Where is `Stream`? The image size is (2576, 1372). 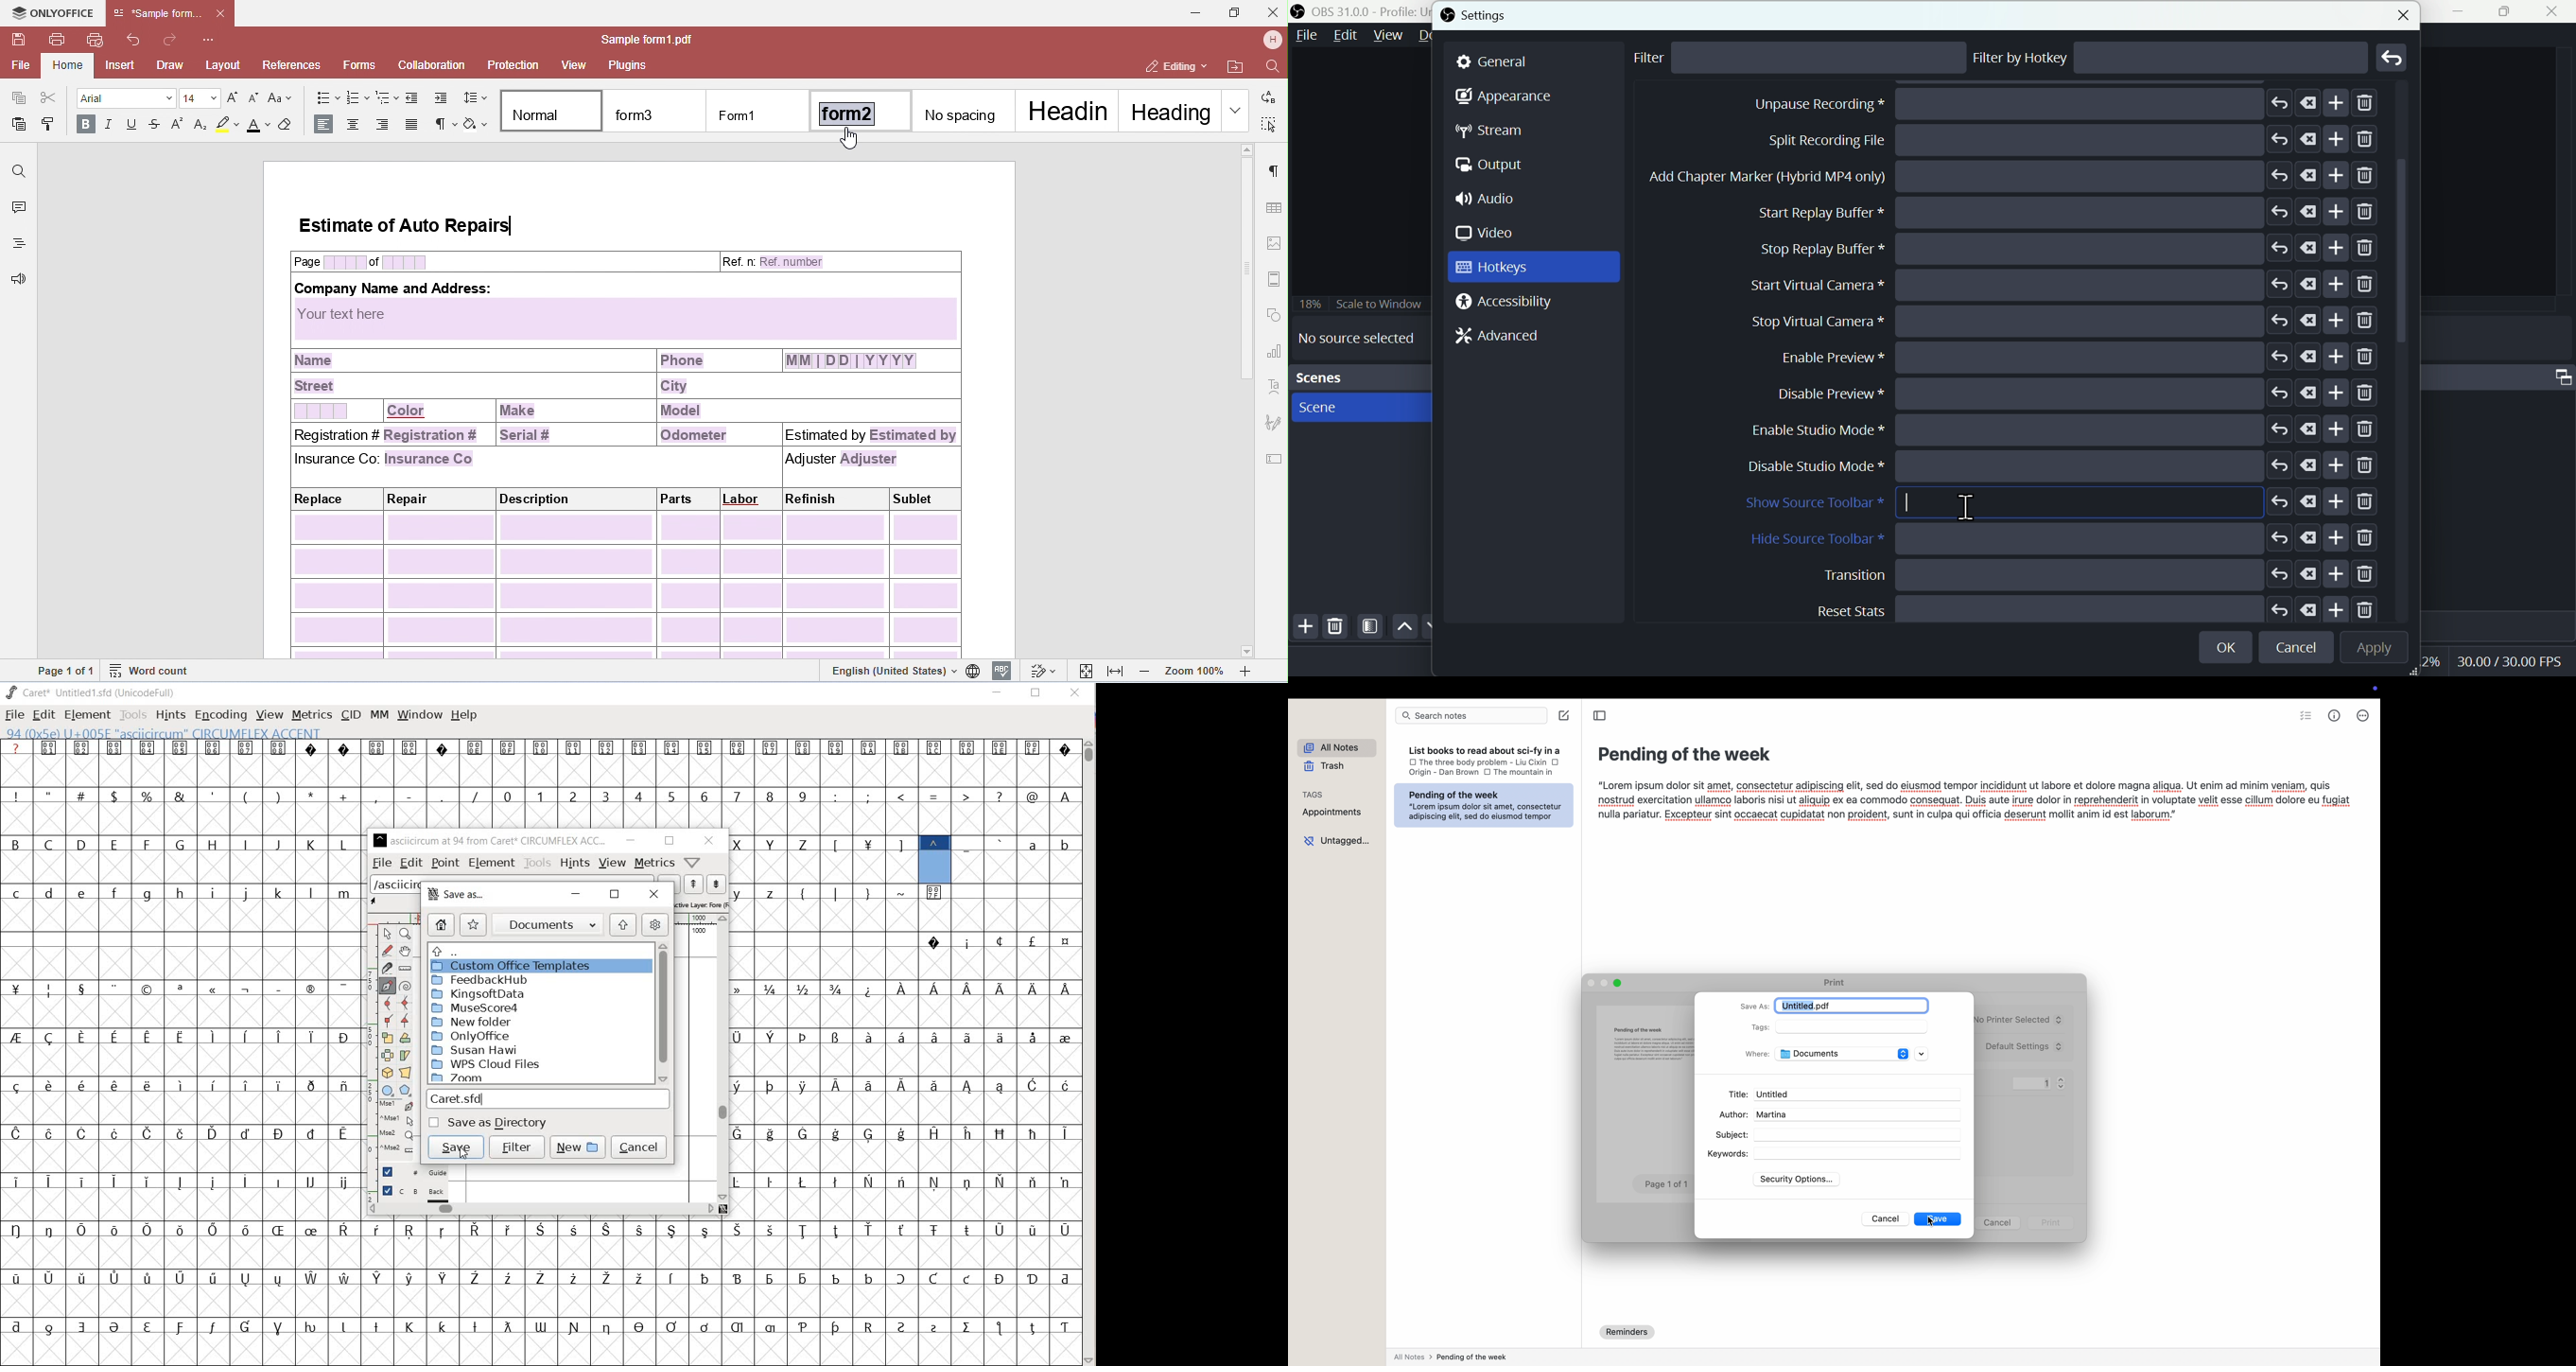
Stream is located at coordinates (1501, 131).